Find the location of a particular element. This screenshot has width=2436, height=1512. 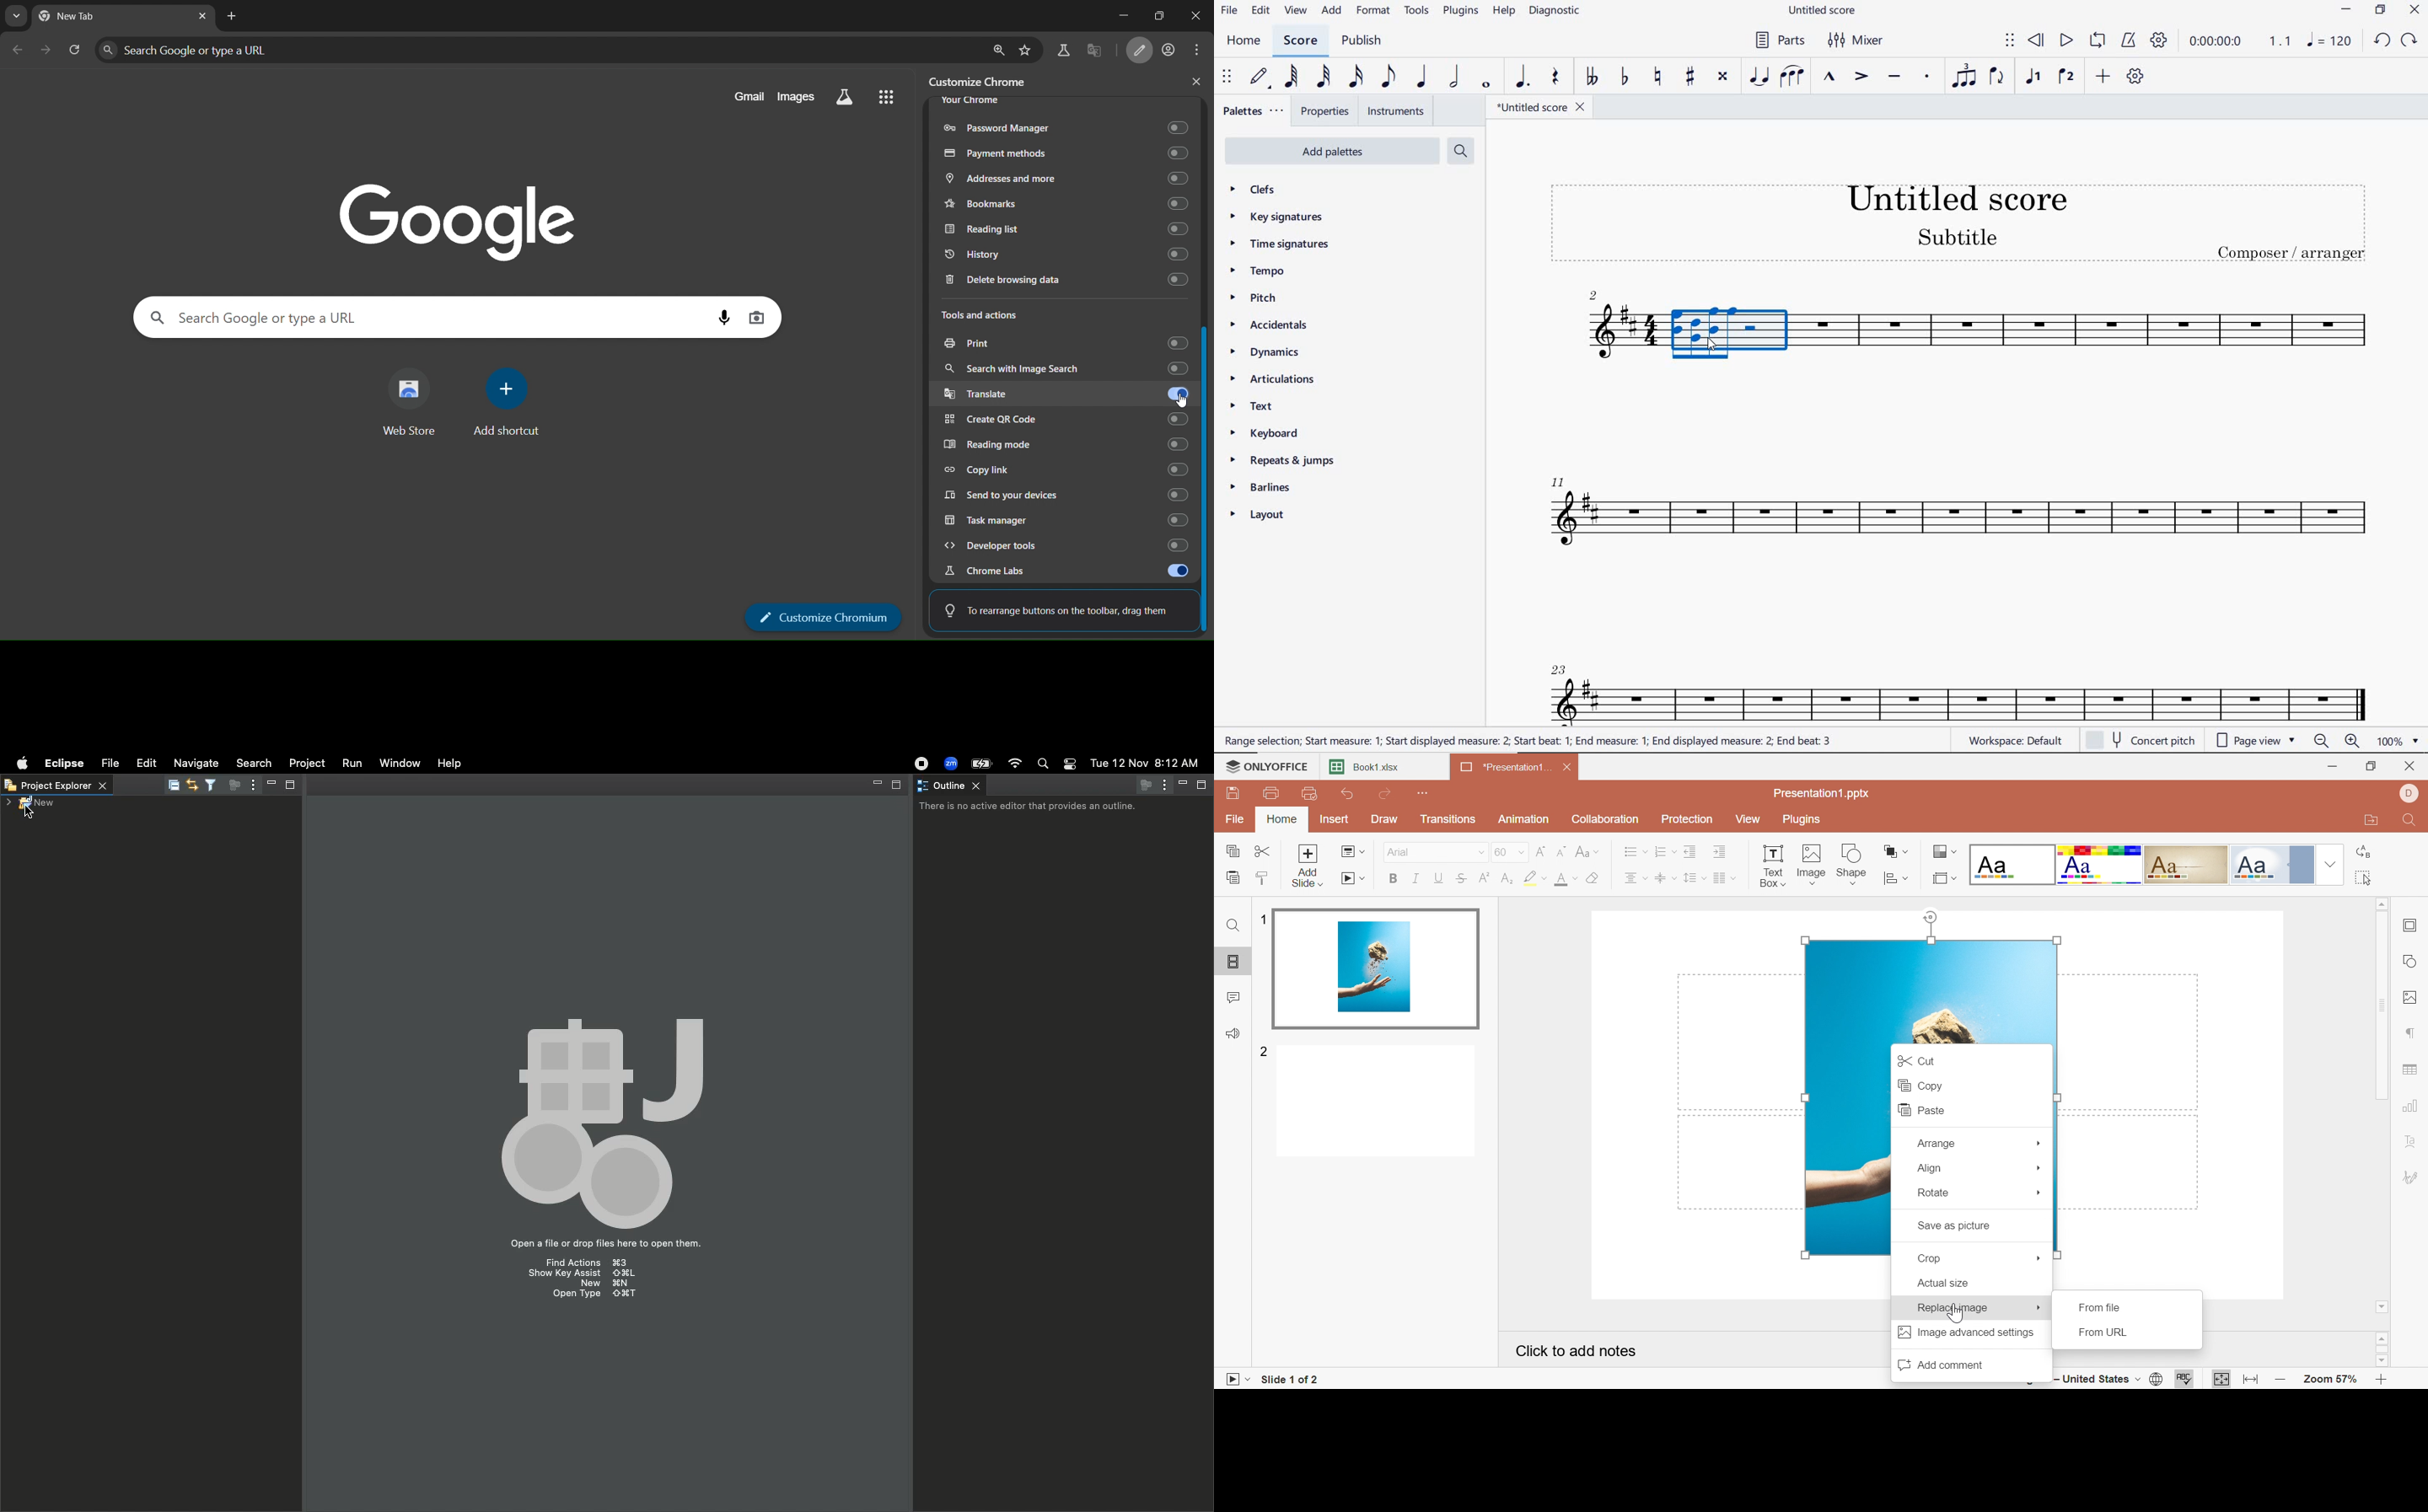

zoom out or zoom in is located at coordinates (2338, 741).